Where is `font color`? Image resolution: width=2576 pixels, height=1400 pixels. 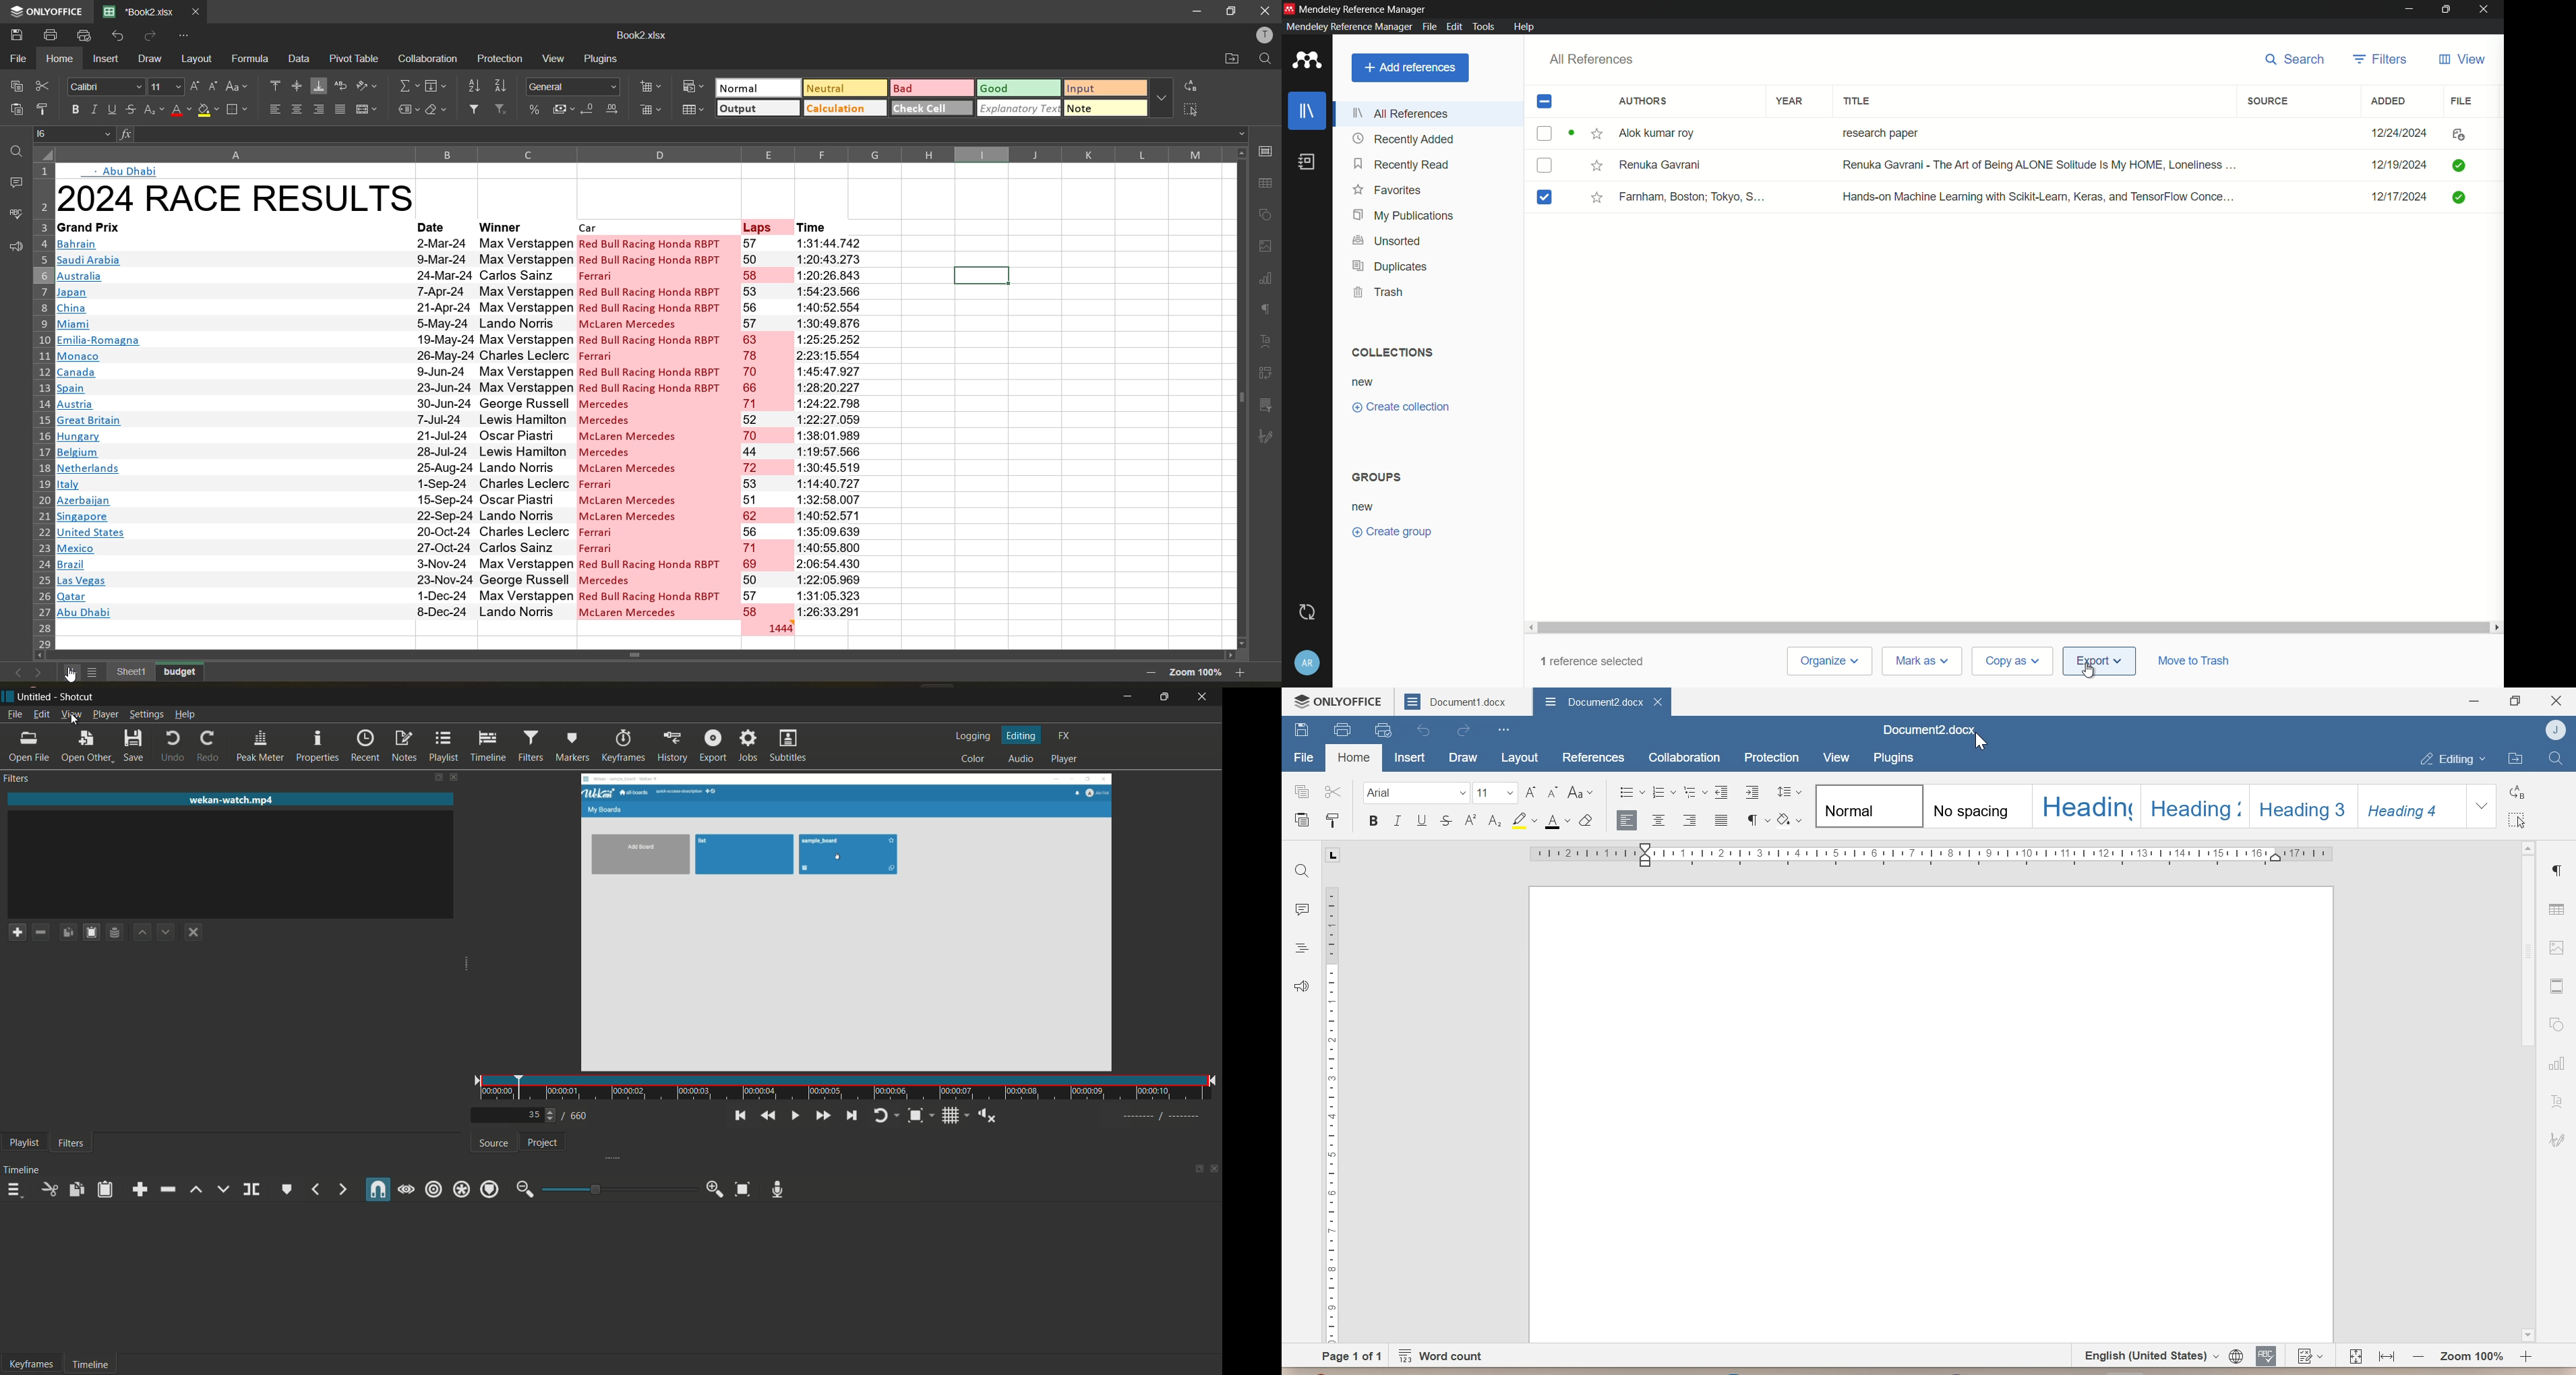
font color is located at coordinates (180, 113).